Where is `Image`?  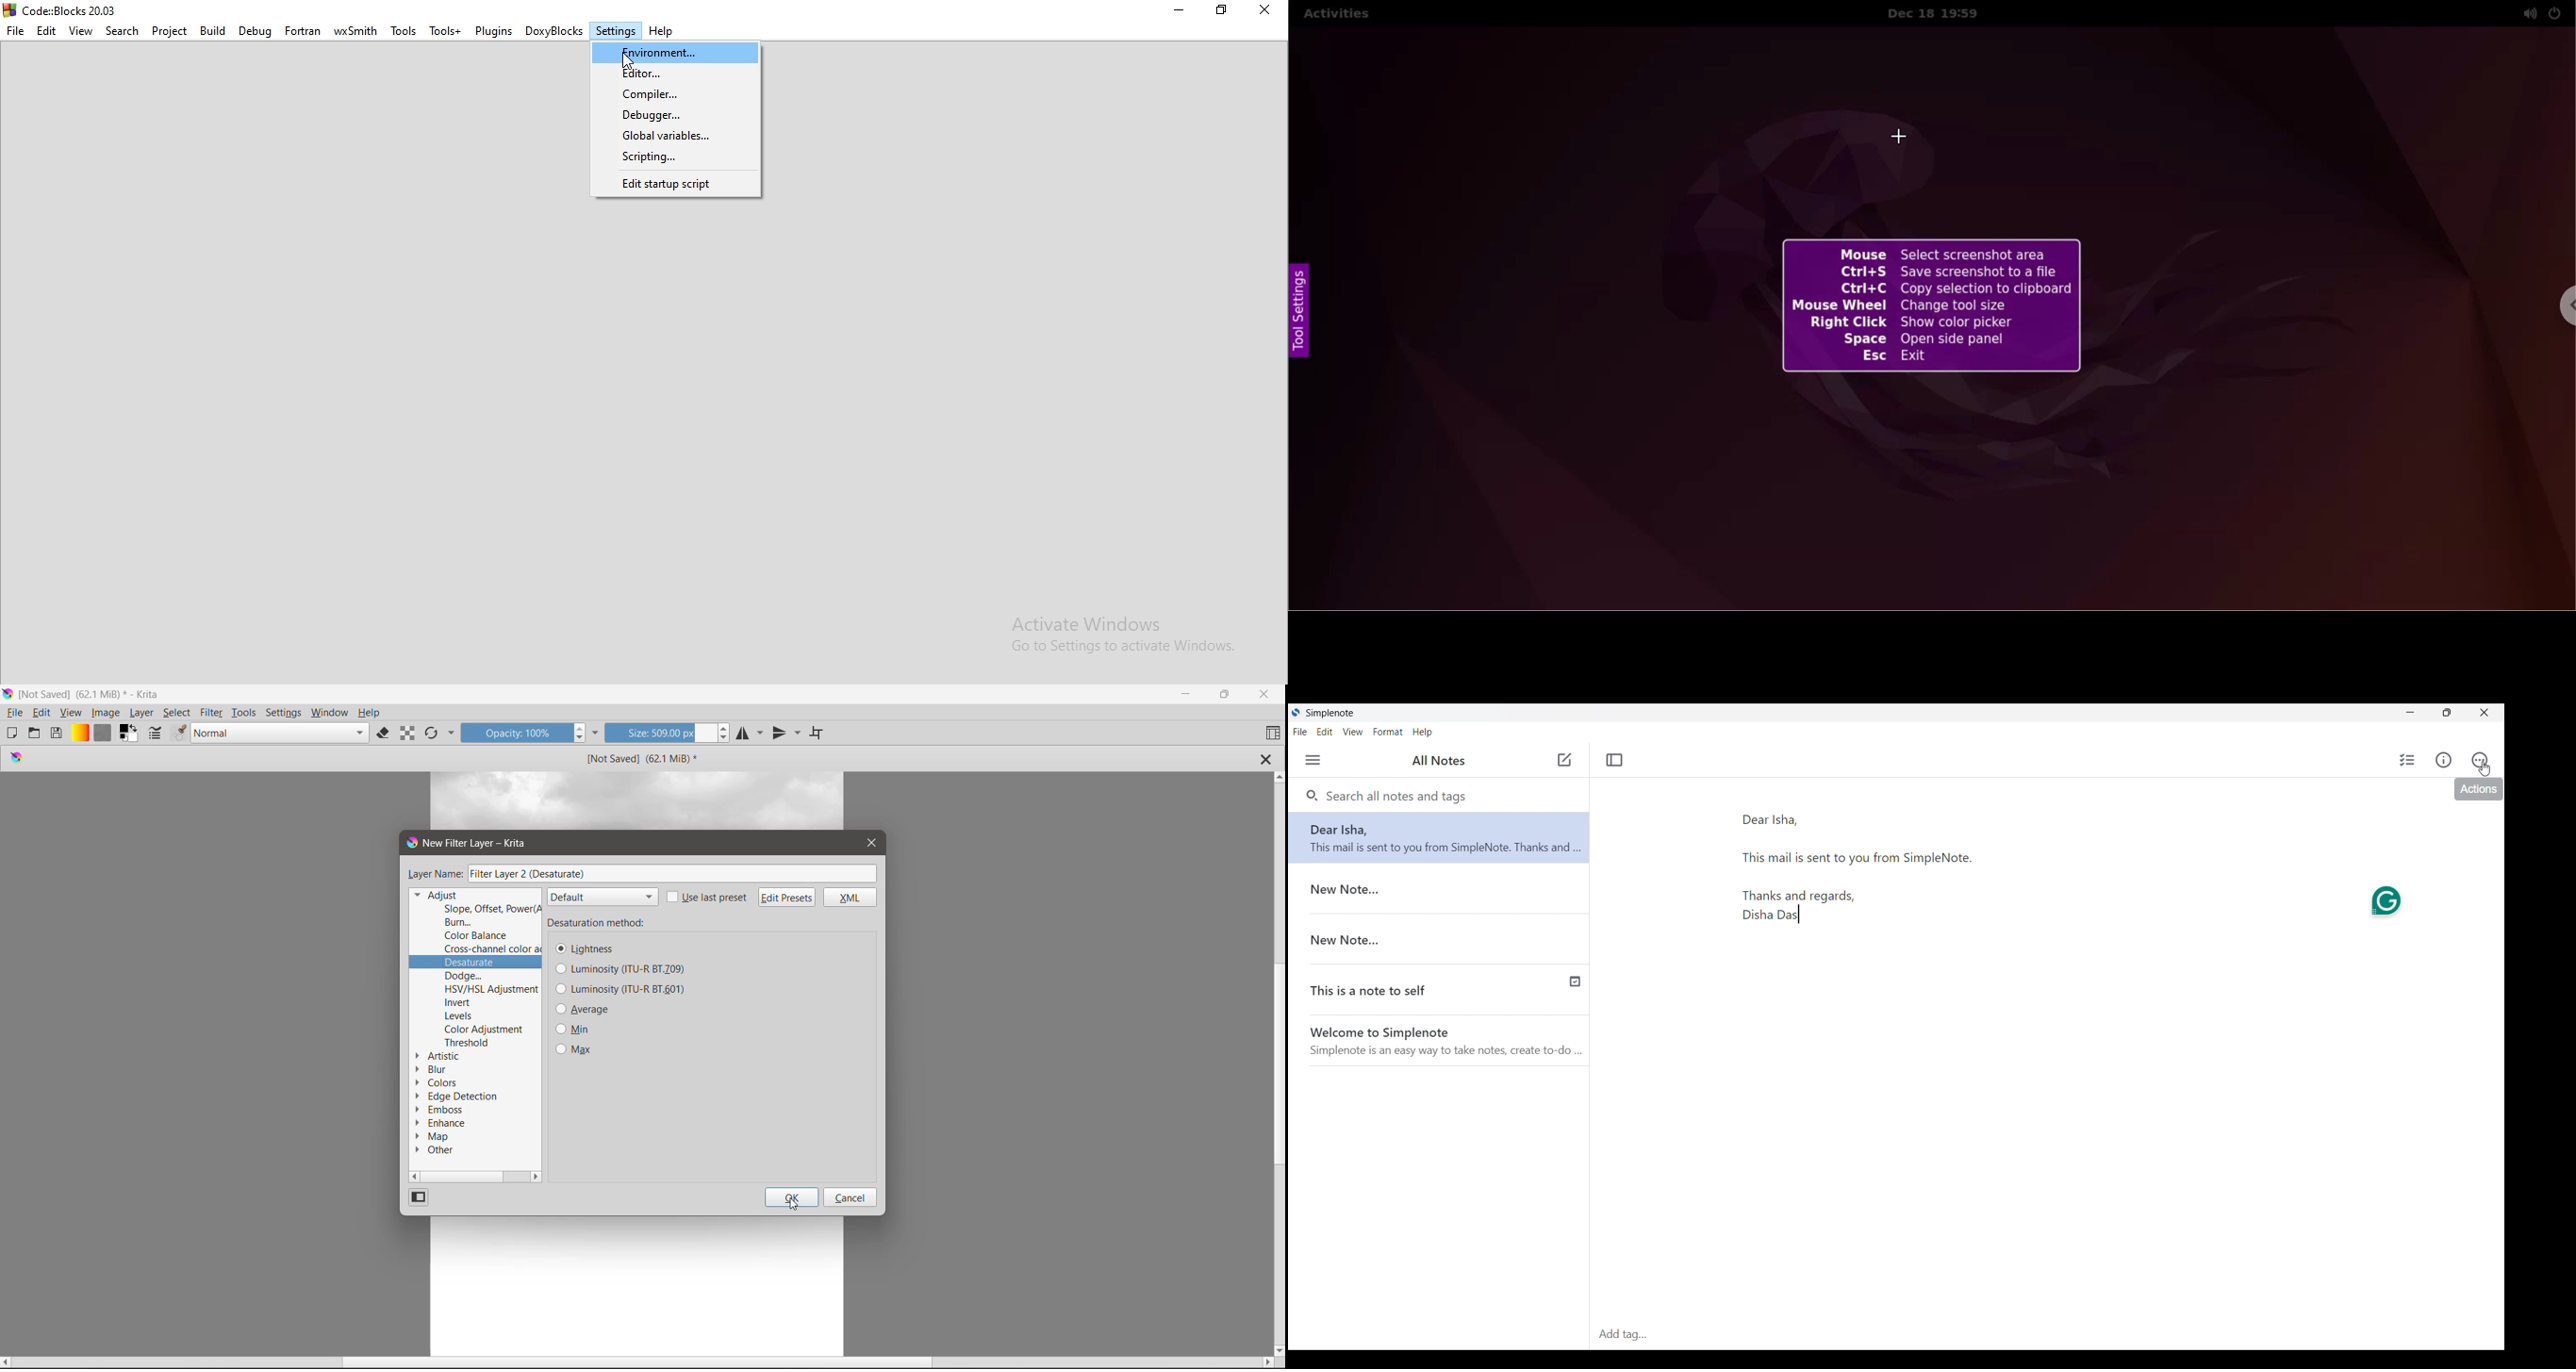 Image is located at coordinates (106, 712).